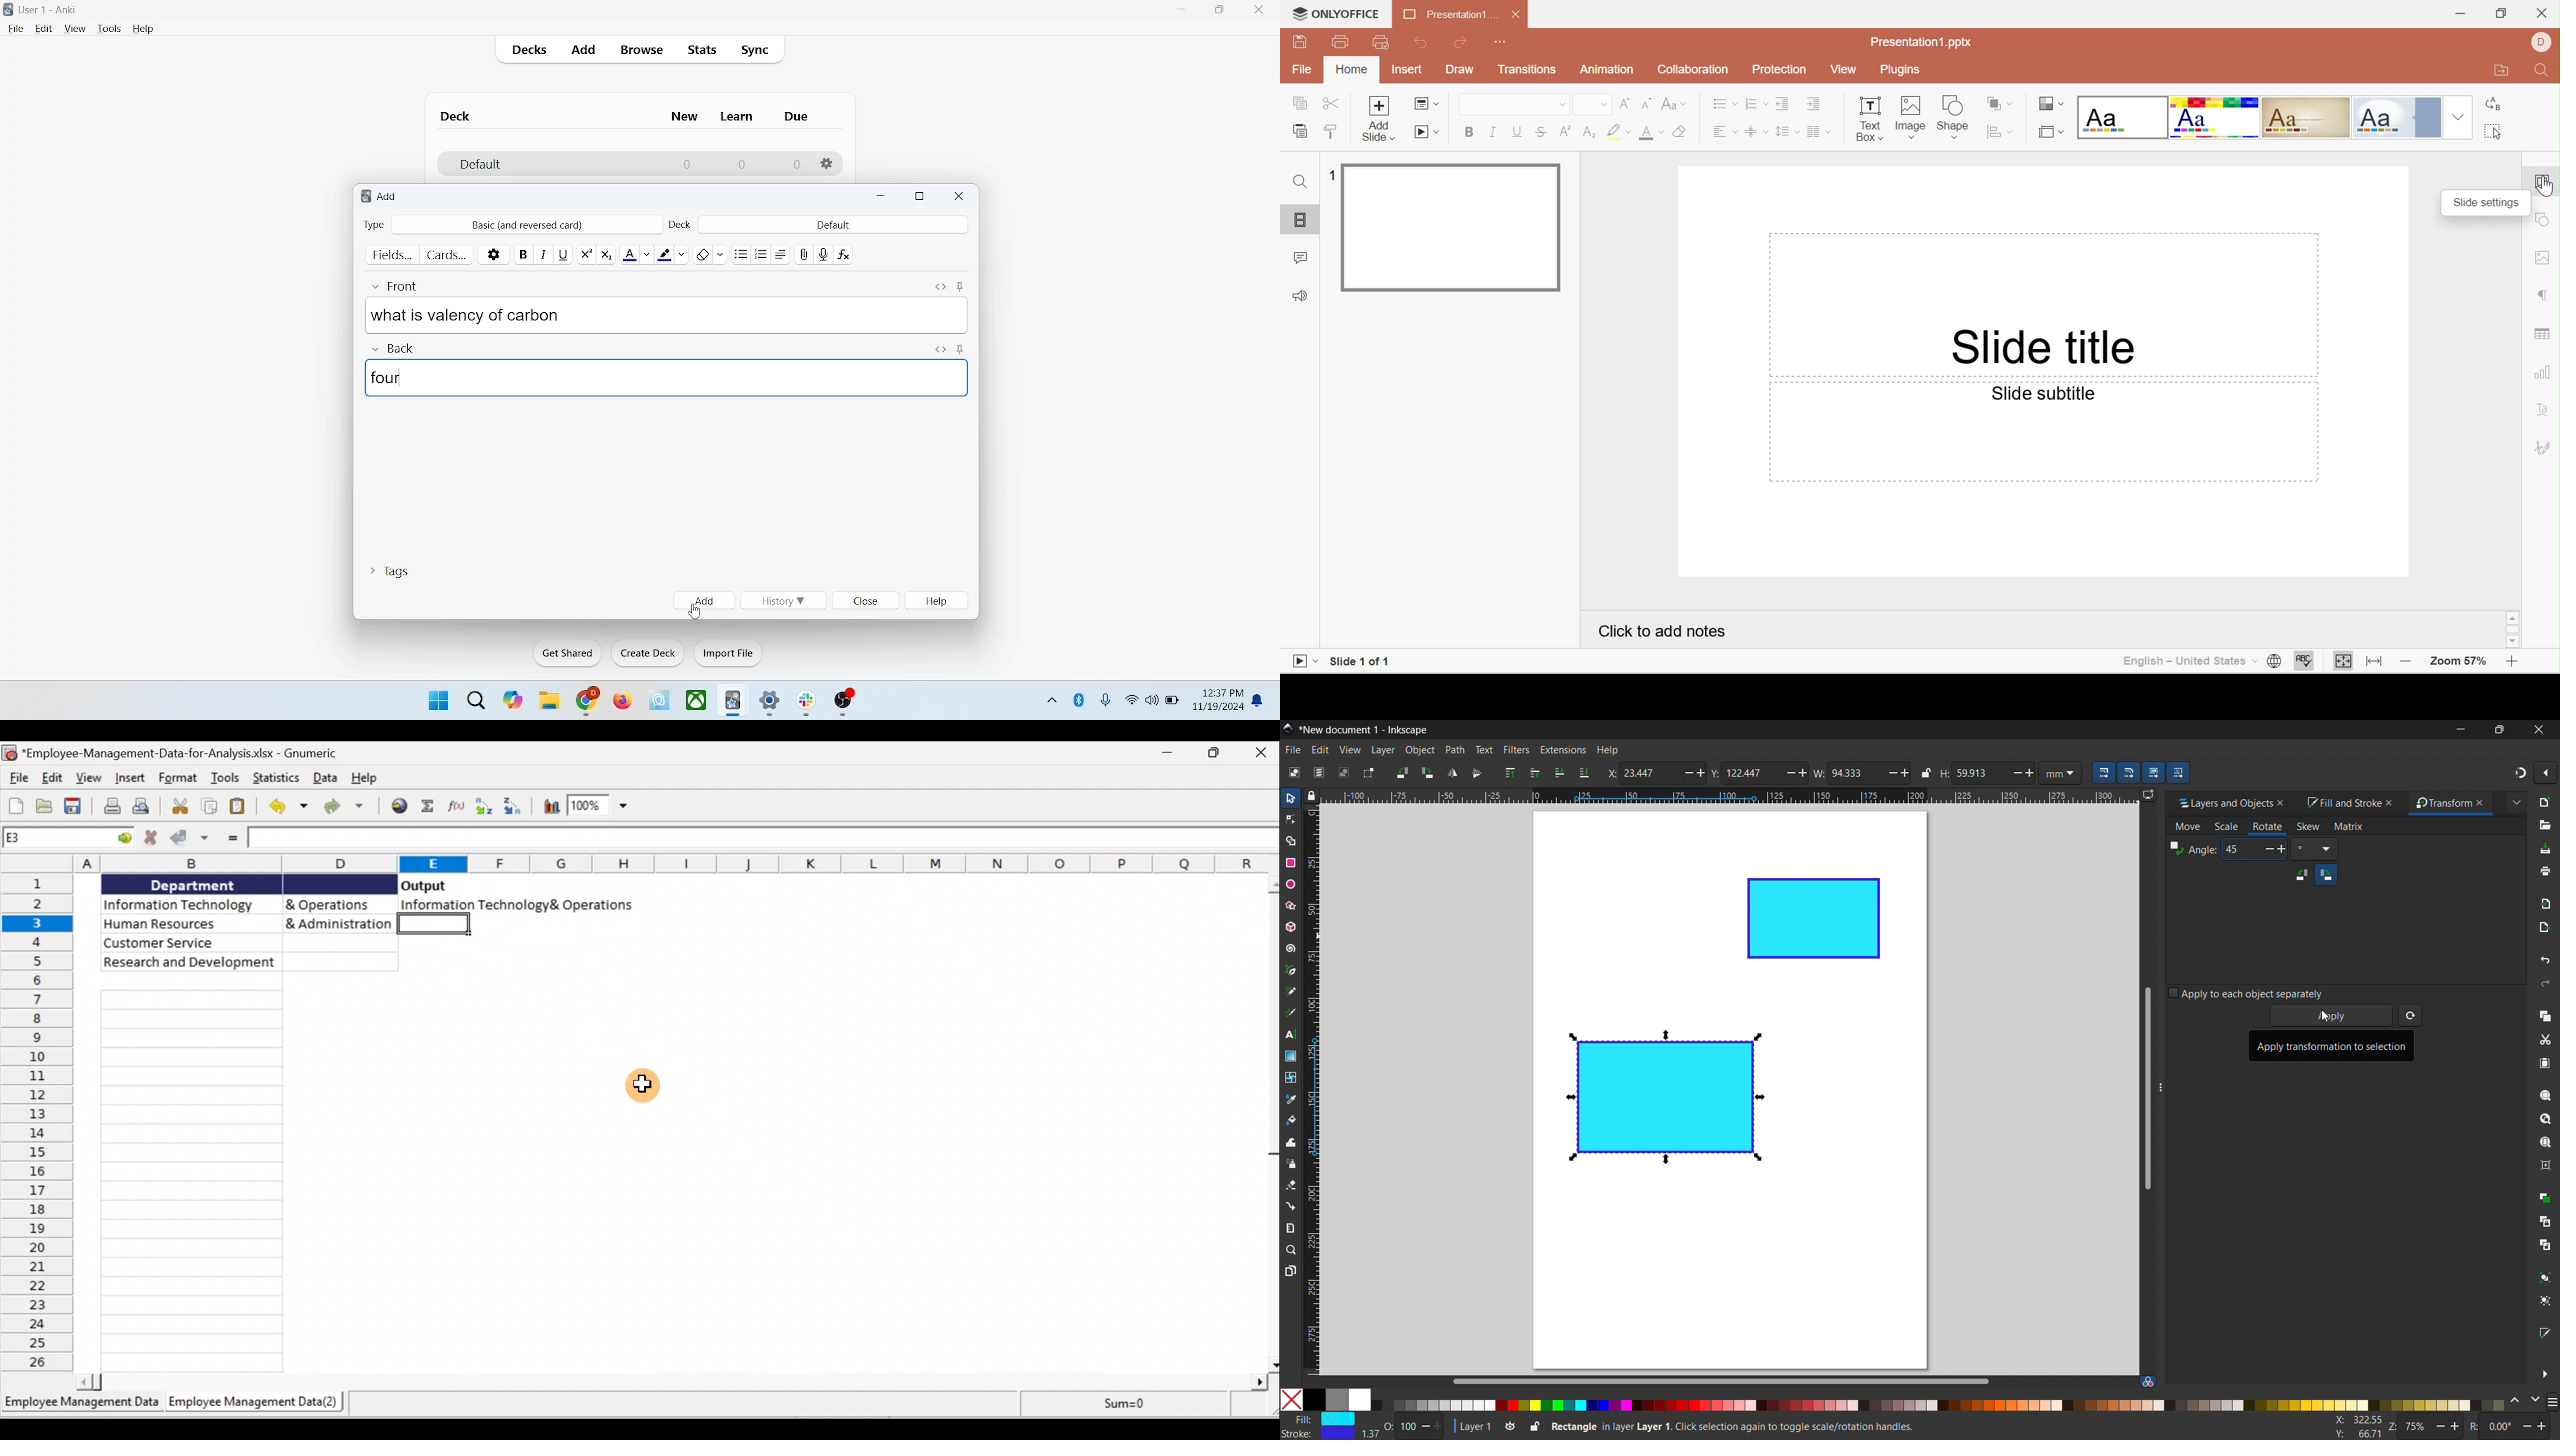 This screenshot has width=2576, height=1456. Describe the element at coordinates (729, 653) in the screenshot. I see `import file` at that location.